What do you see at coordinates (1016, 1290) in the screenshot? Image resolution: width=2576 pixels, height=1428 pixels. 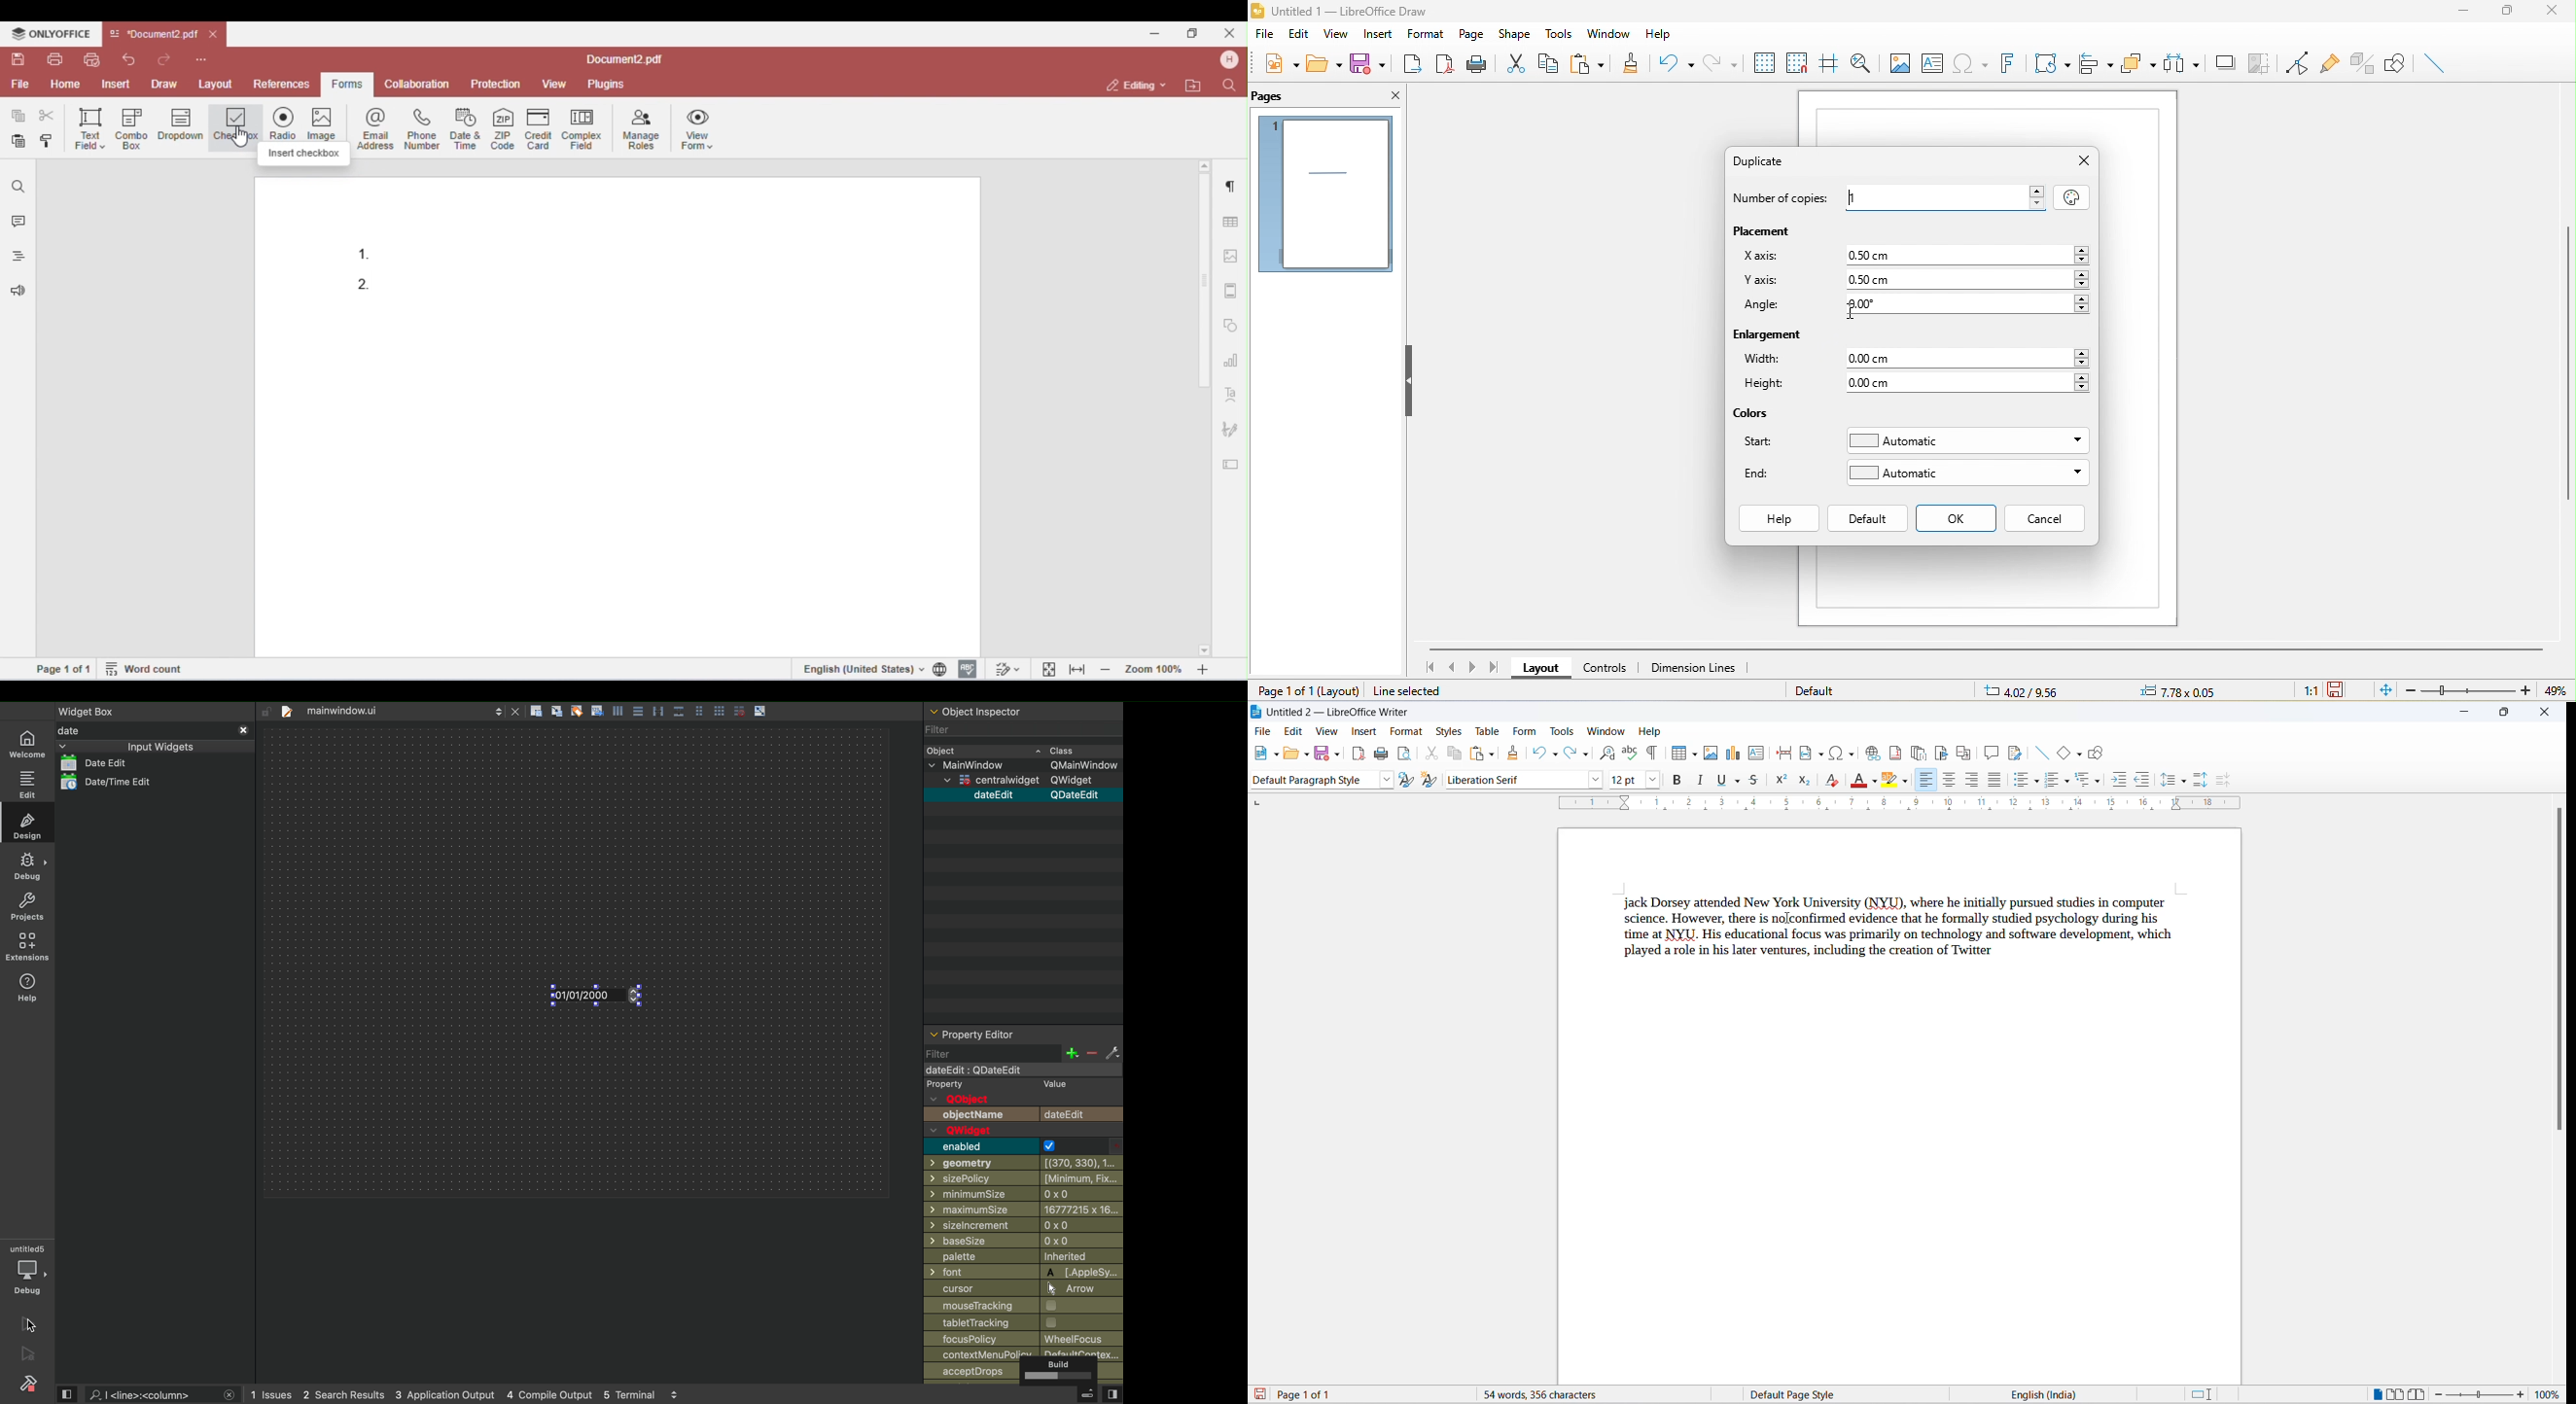 I see `cursor` at bounding box center [1016, 1290].